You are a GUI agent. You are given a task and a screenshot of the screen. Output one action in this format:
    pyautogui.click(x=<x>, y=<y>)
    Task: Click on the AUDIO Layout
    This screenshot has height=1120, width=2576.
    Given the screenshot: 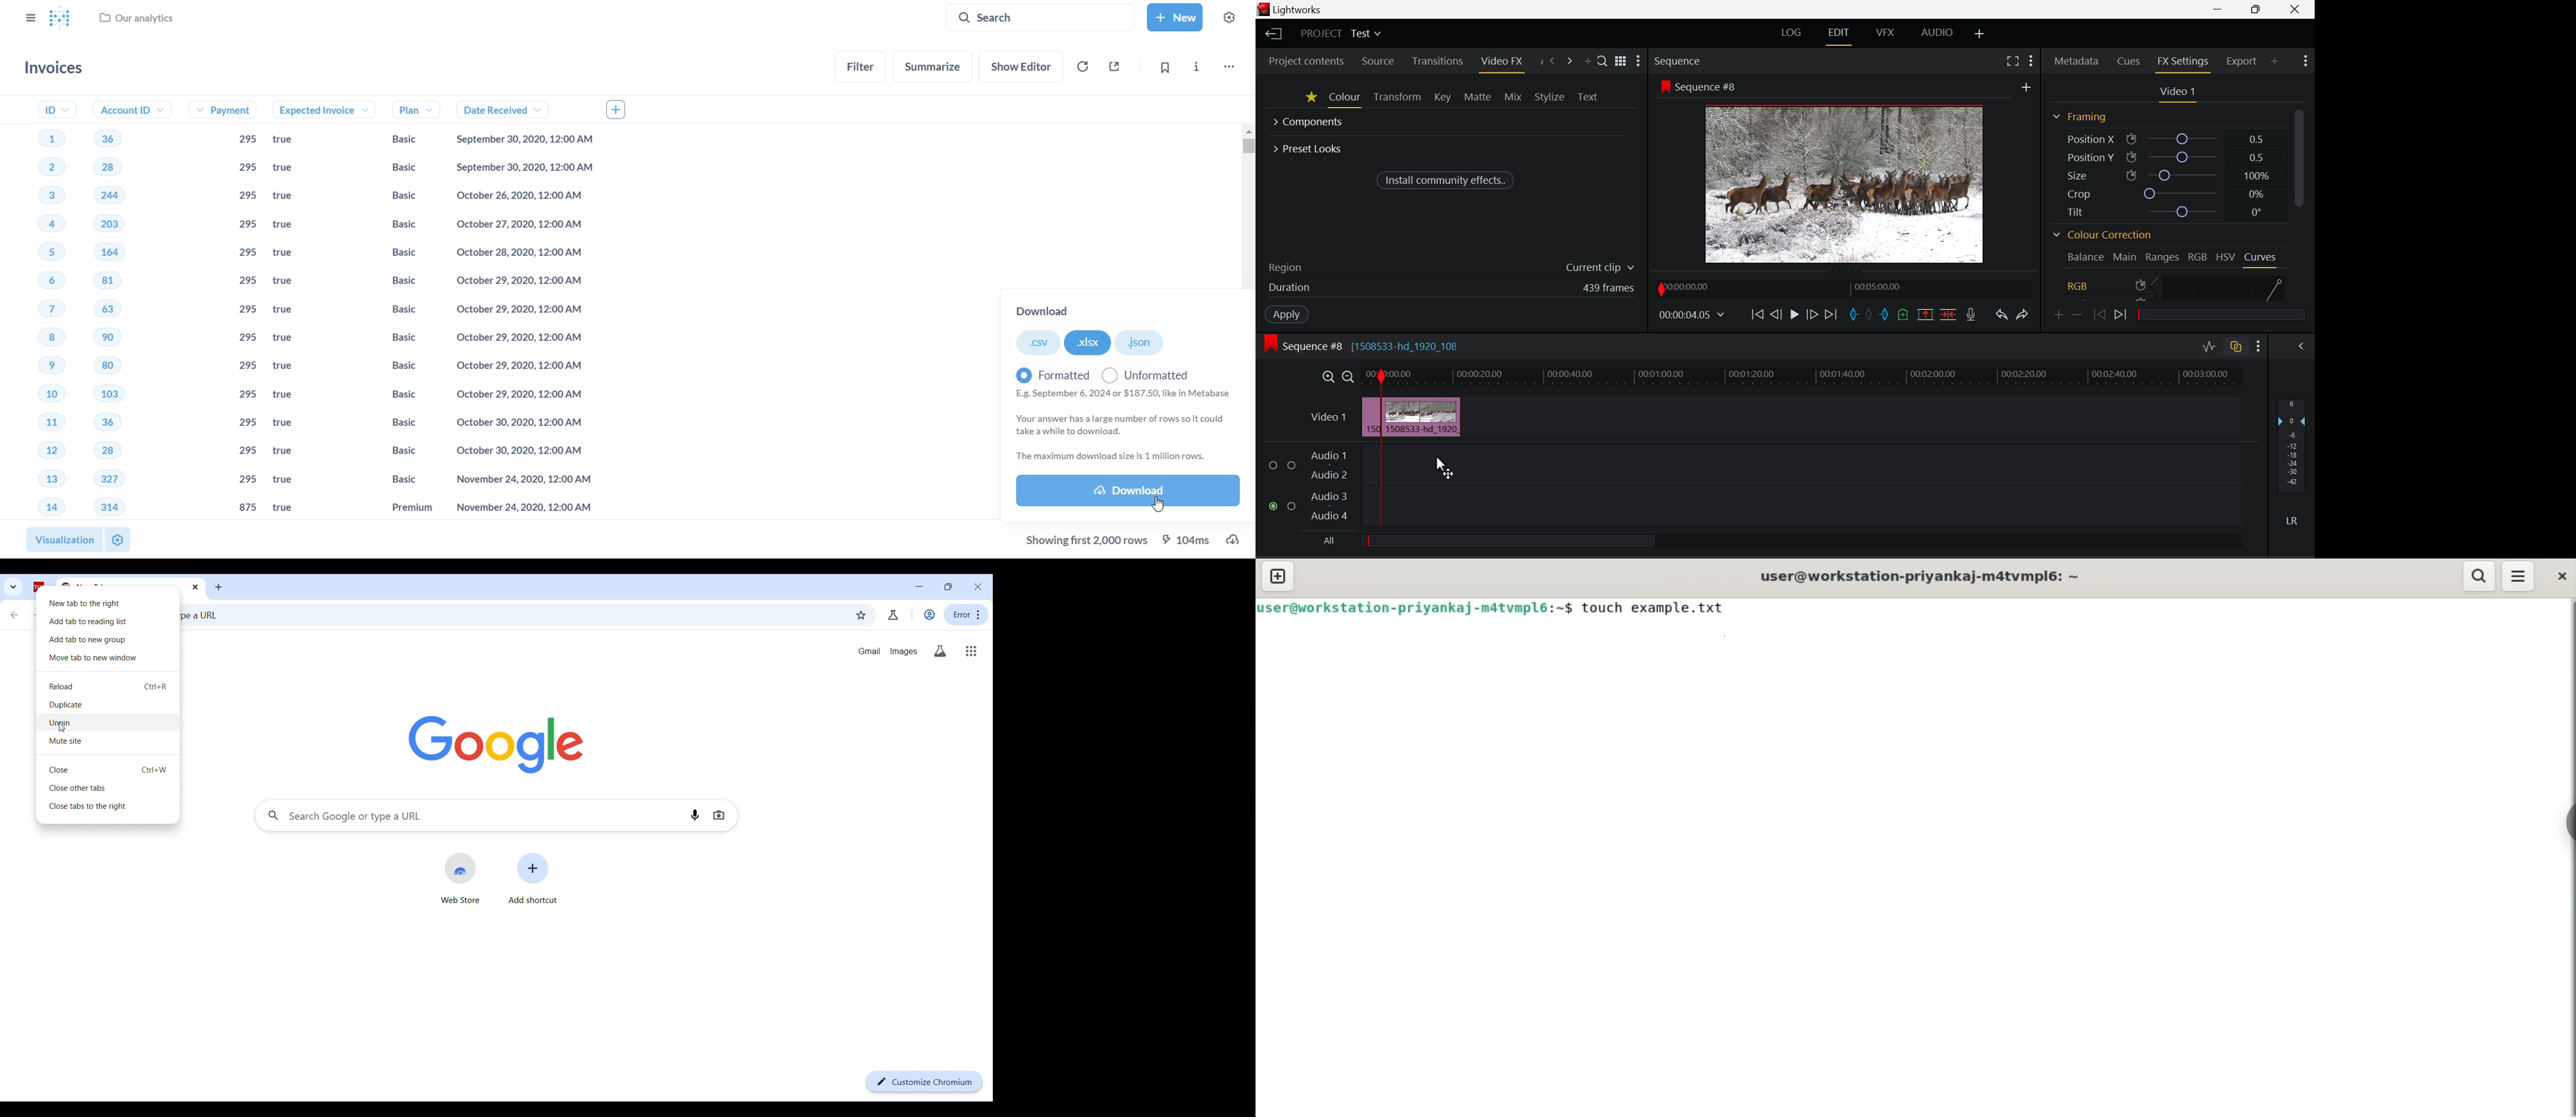 What is the action you would take?
    pyautogui.click(x=1939, y=33)
    